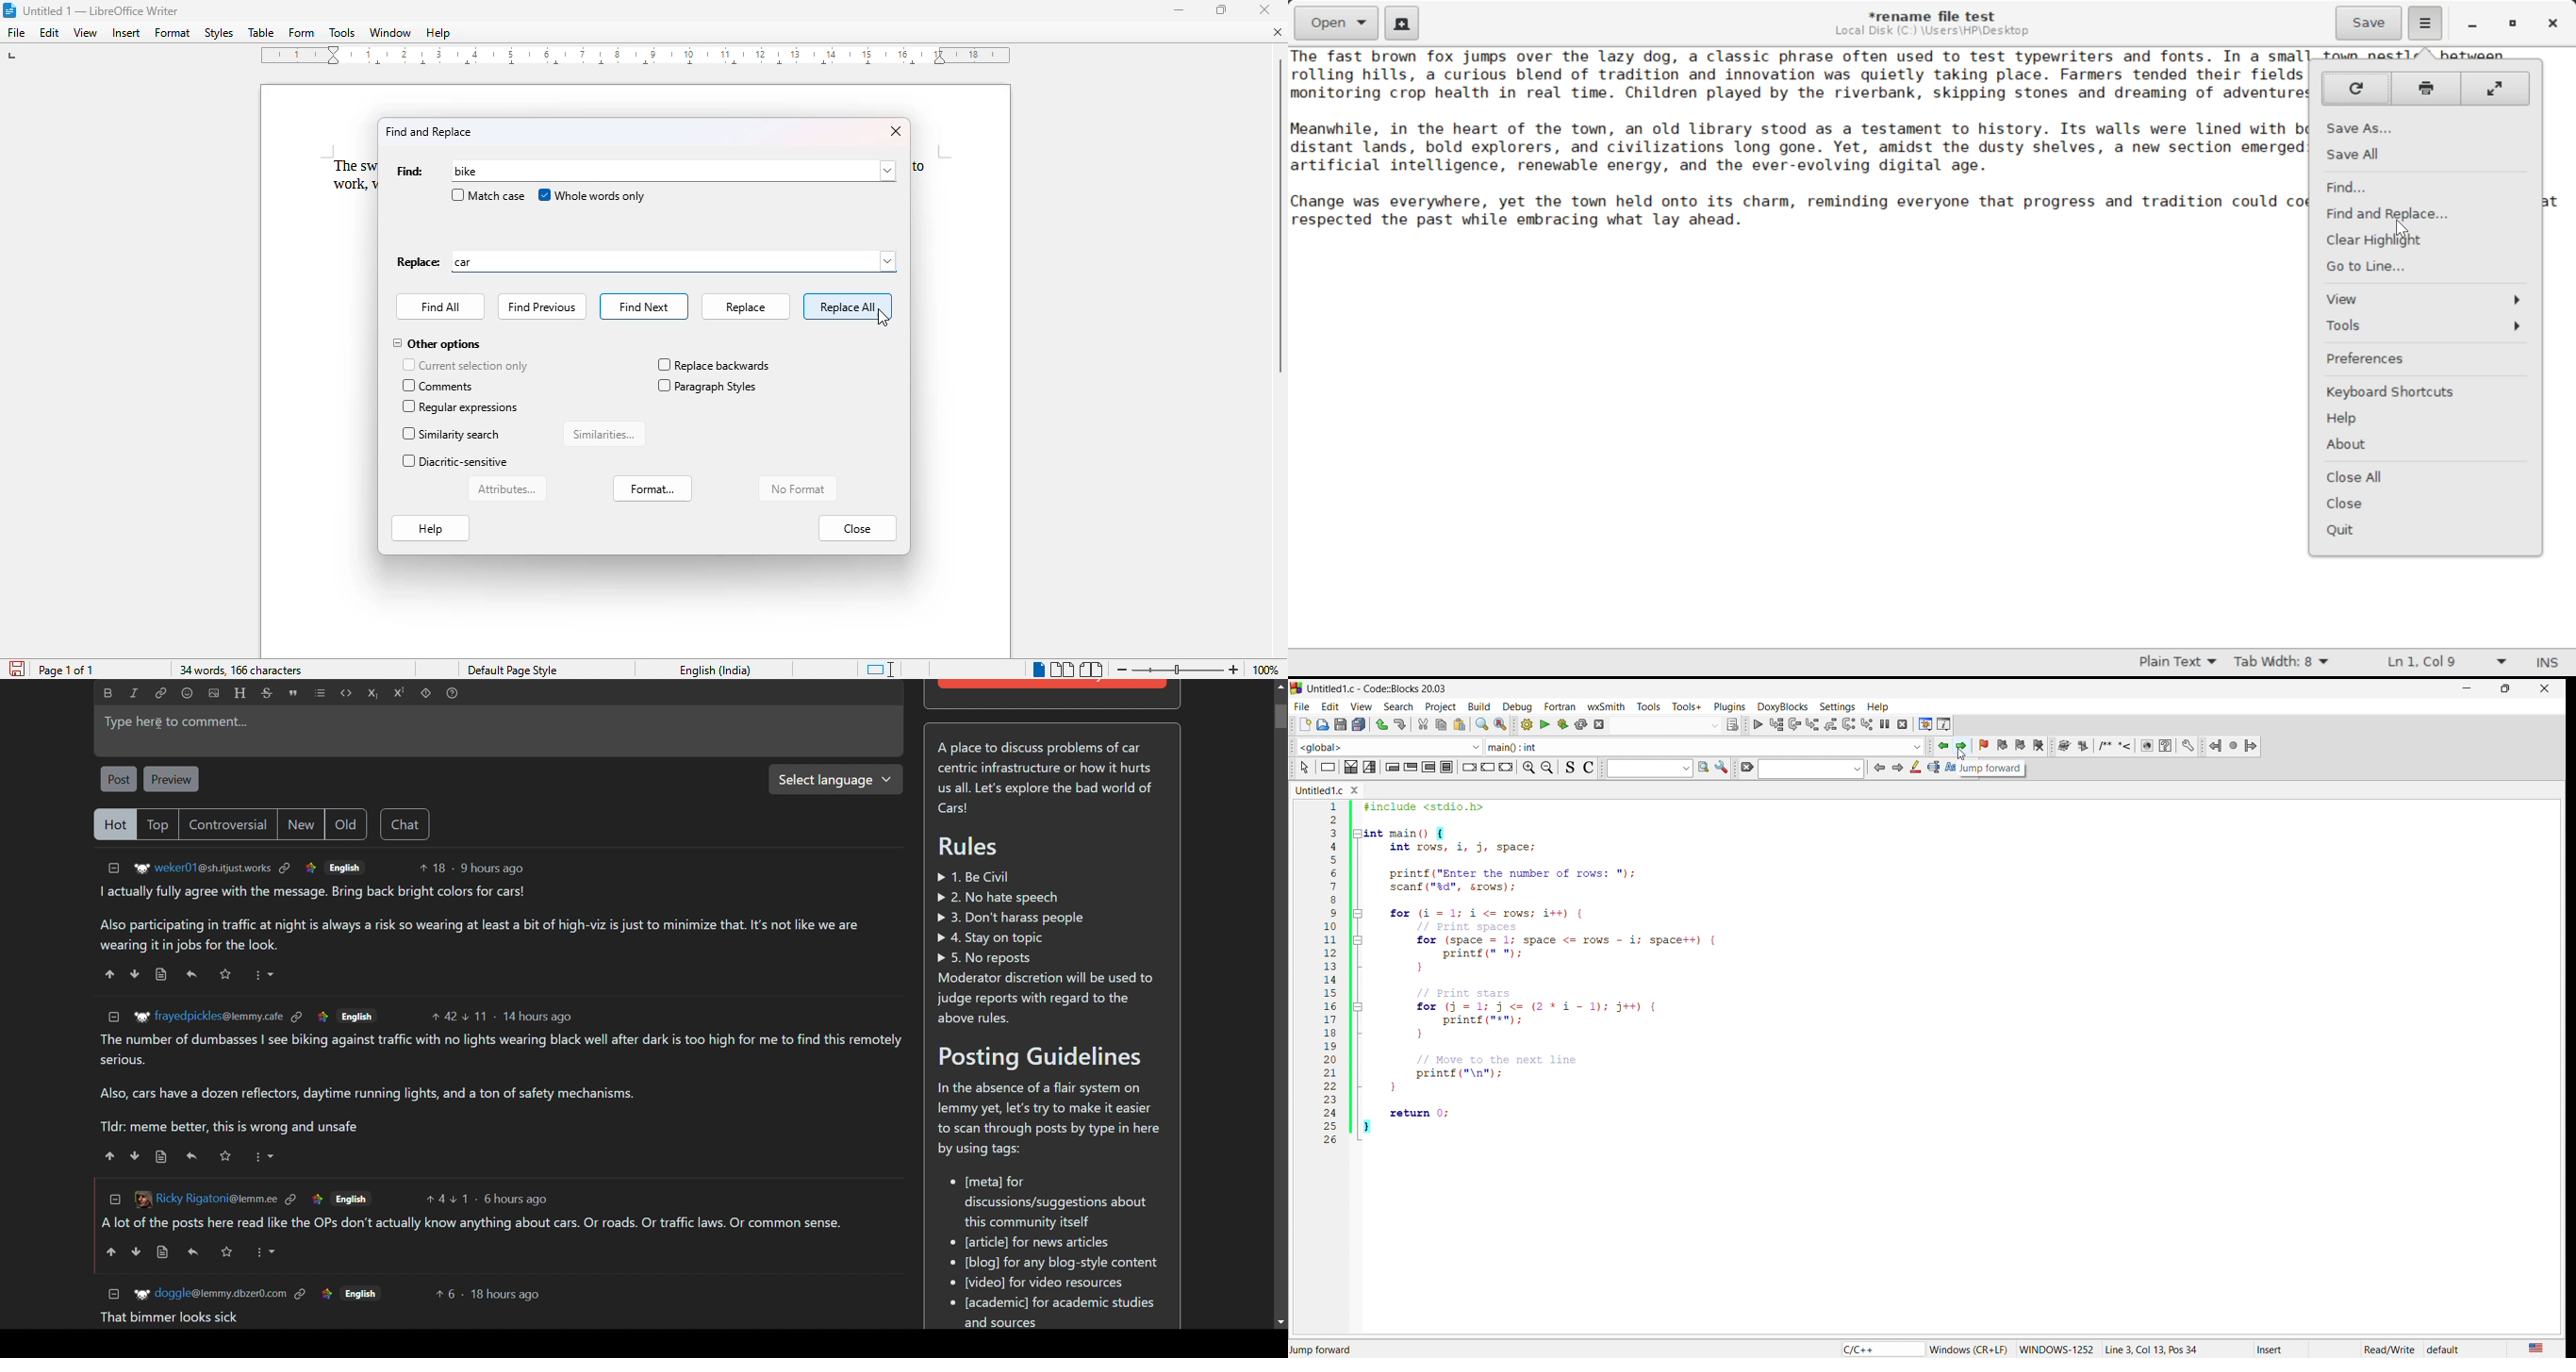 This screenshot has height=1372, width=2576. Describe the element at coordinates (1334, 975) in the screenshot. I see `line number` at that location.